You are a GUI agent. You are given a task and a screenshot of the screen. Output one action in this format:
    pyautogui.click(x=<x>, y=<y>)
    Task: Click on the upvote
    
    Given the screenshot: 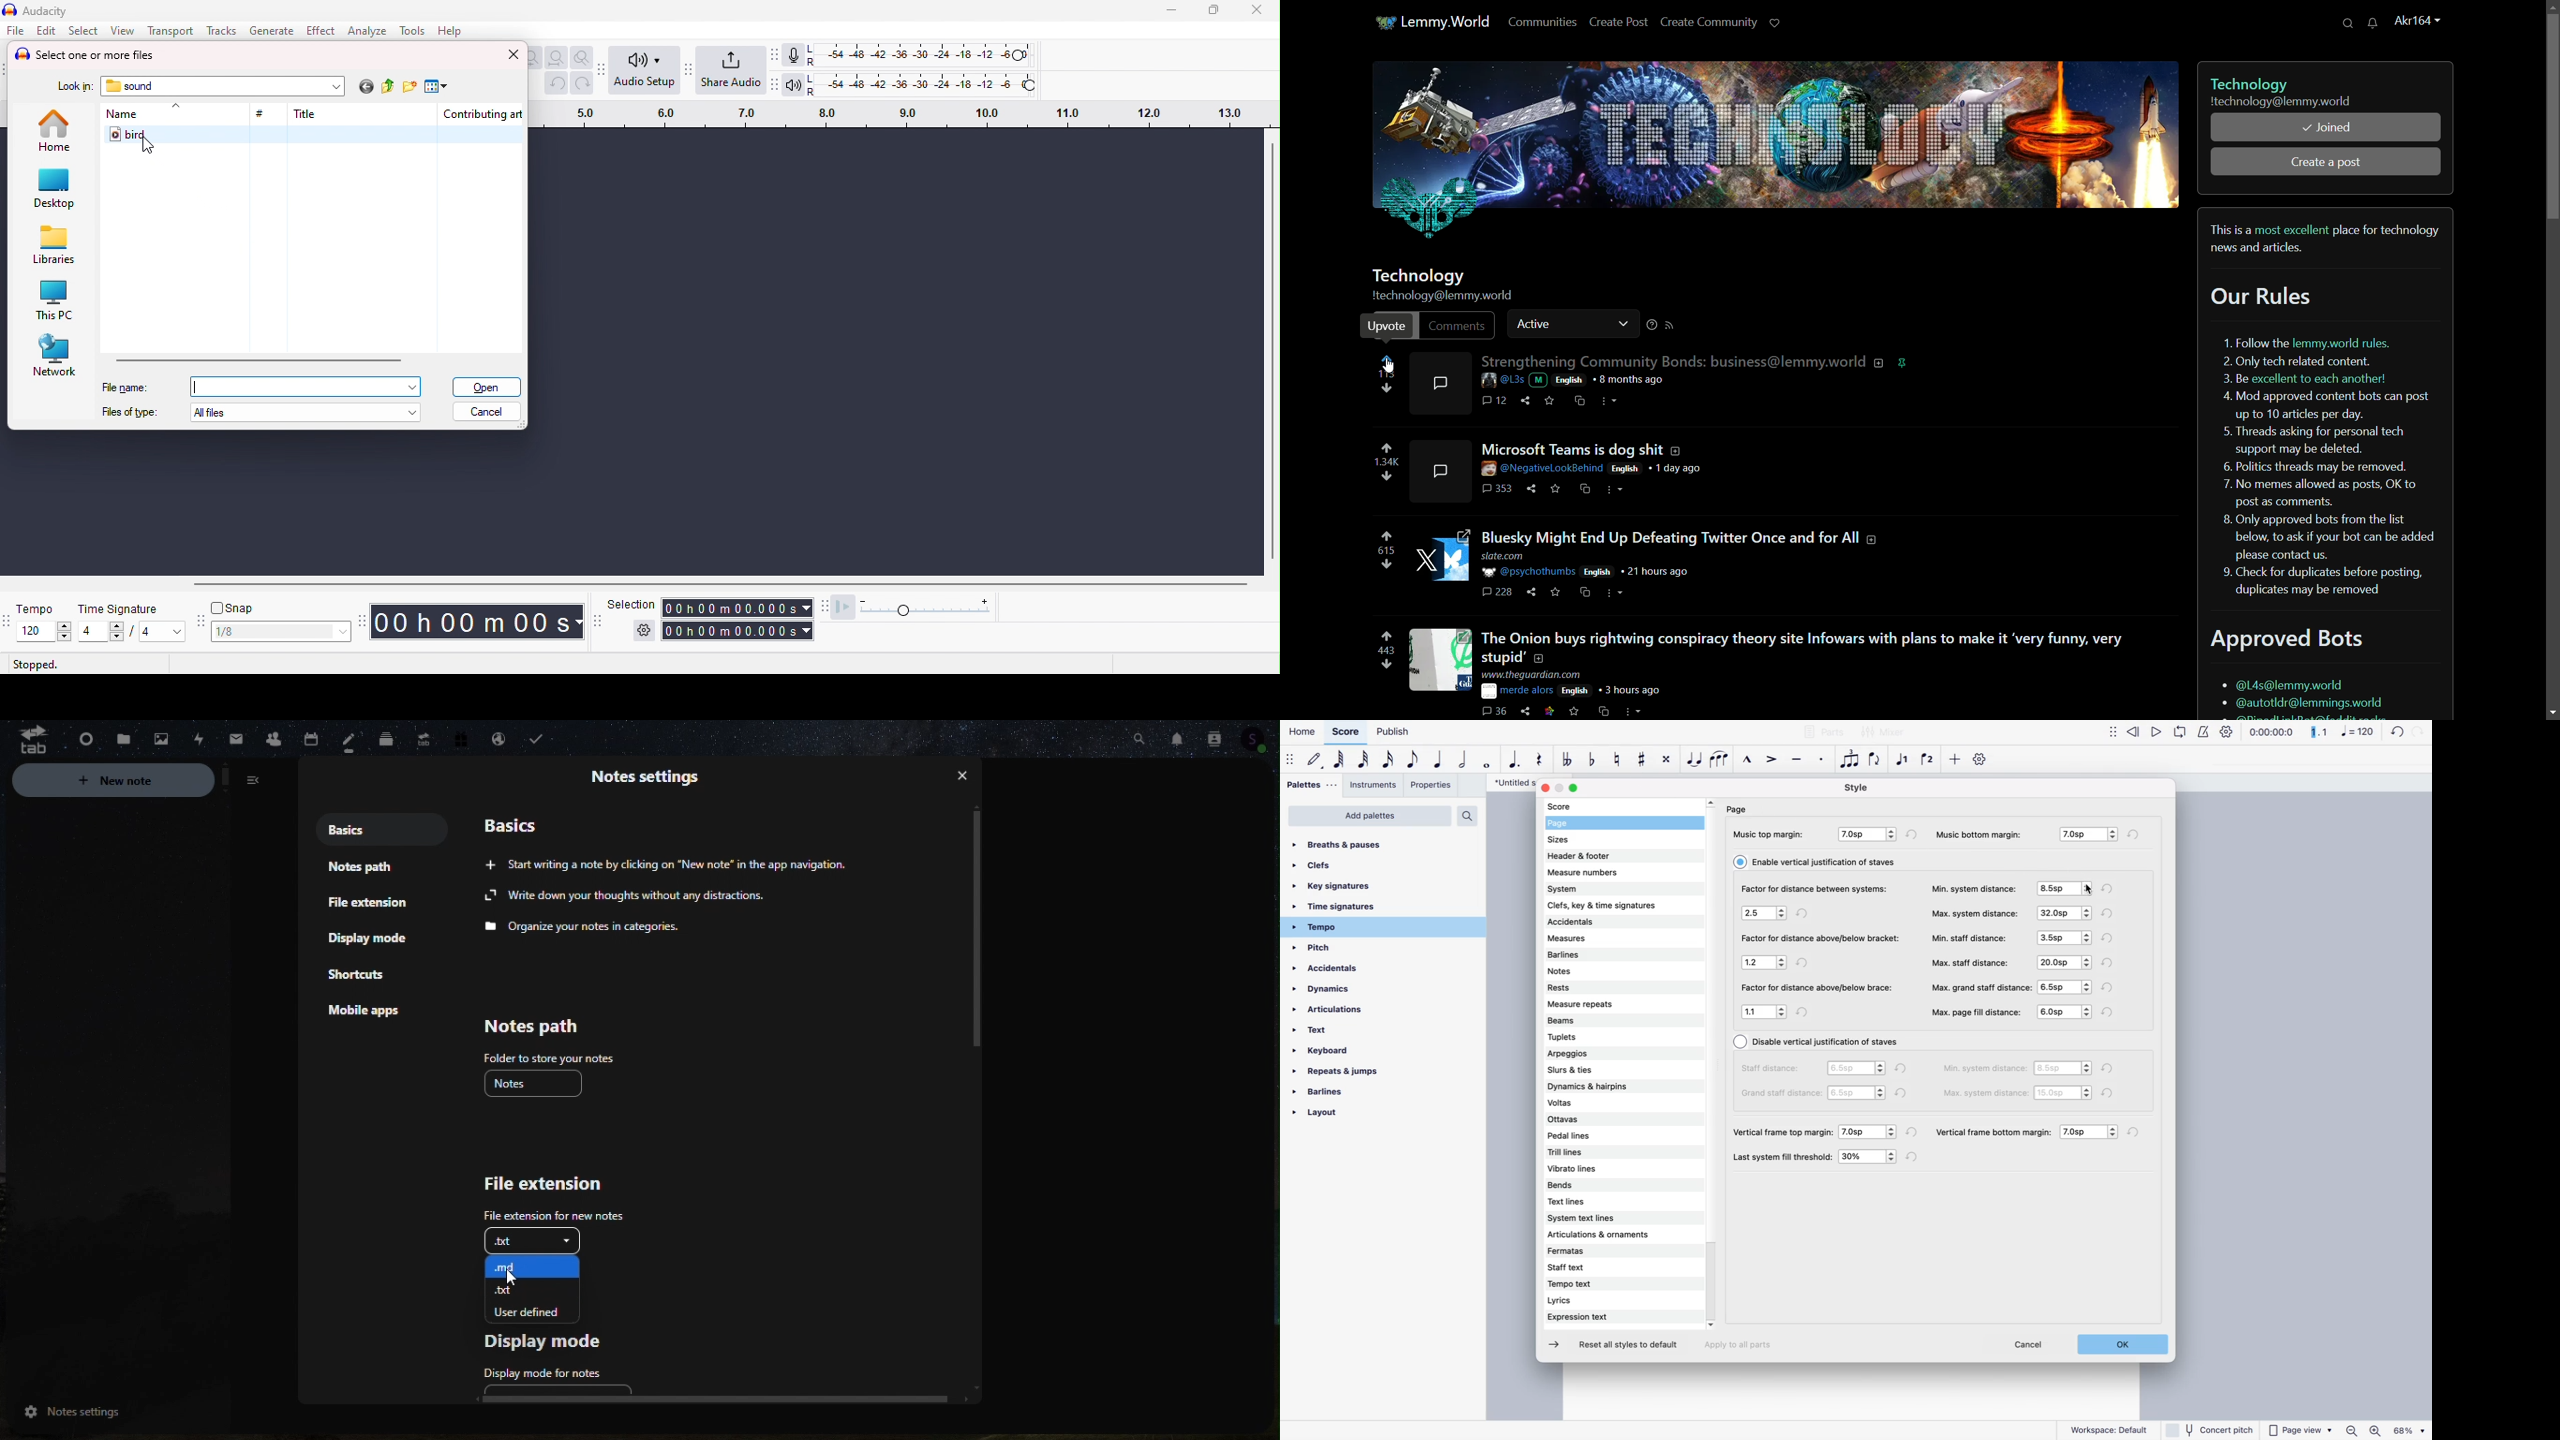 What is the action you would take?
    pyautogui.click(x=1389, y=359)
    